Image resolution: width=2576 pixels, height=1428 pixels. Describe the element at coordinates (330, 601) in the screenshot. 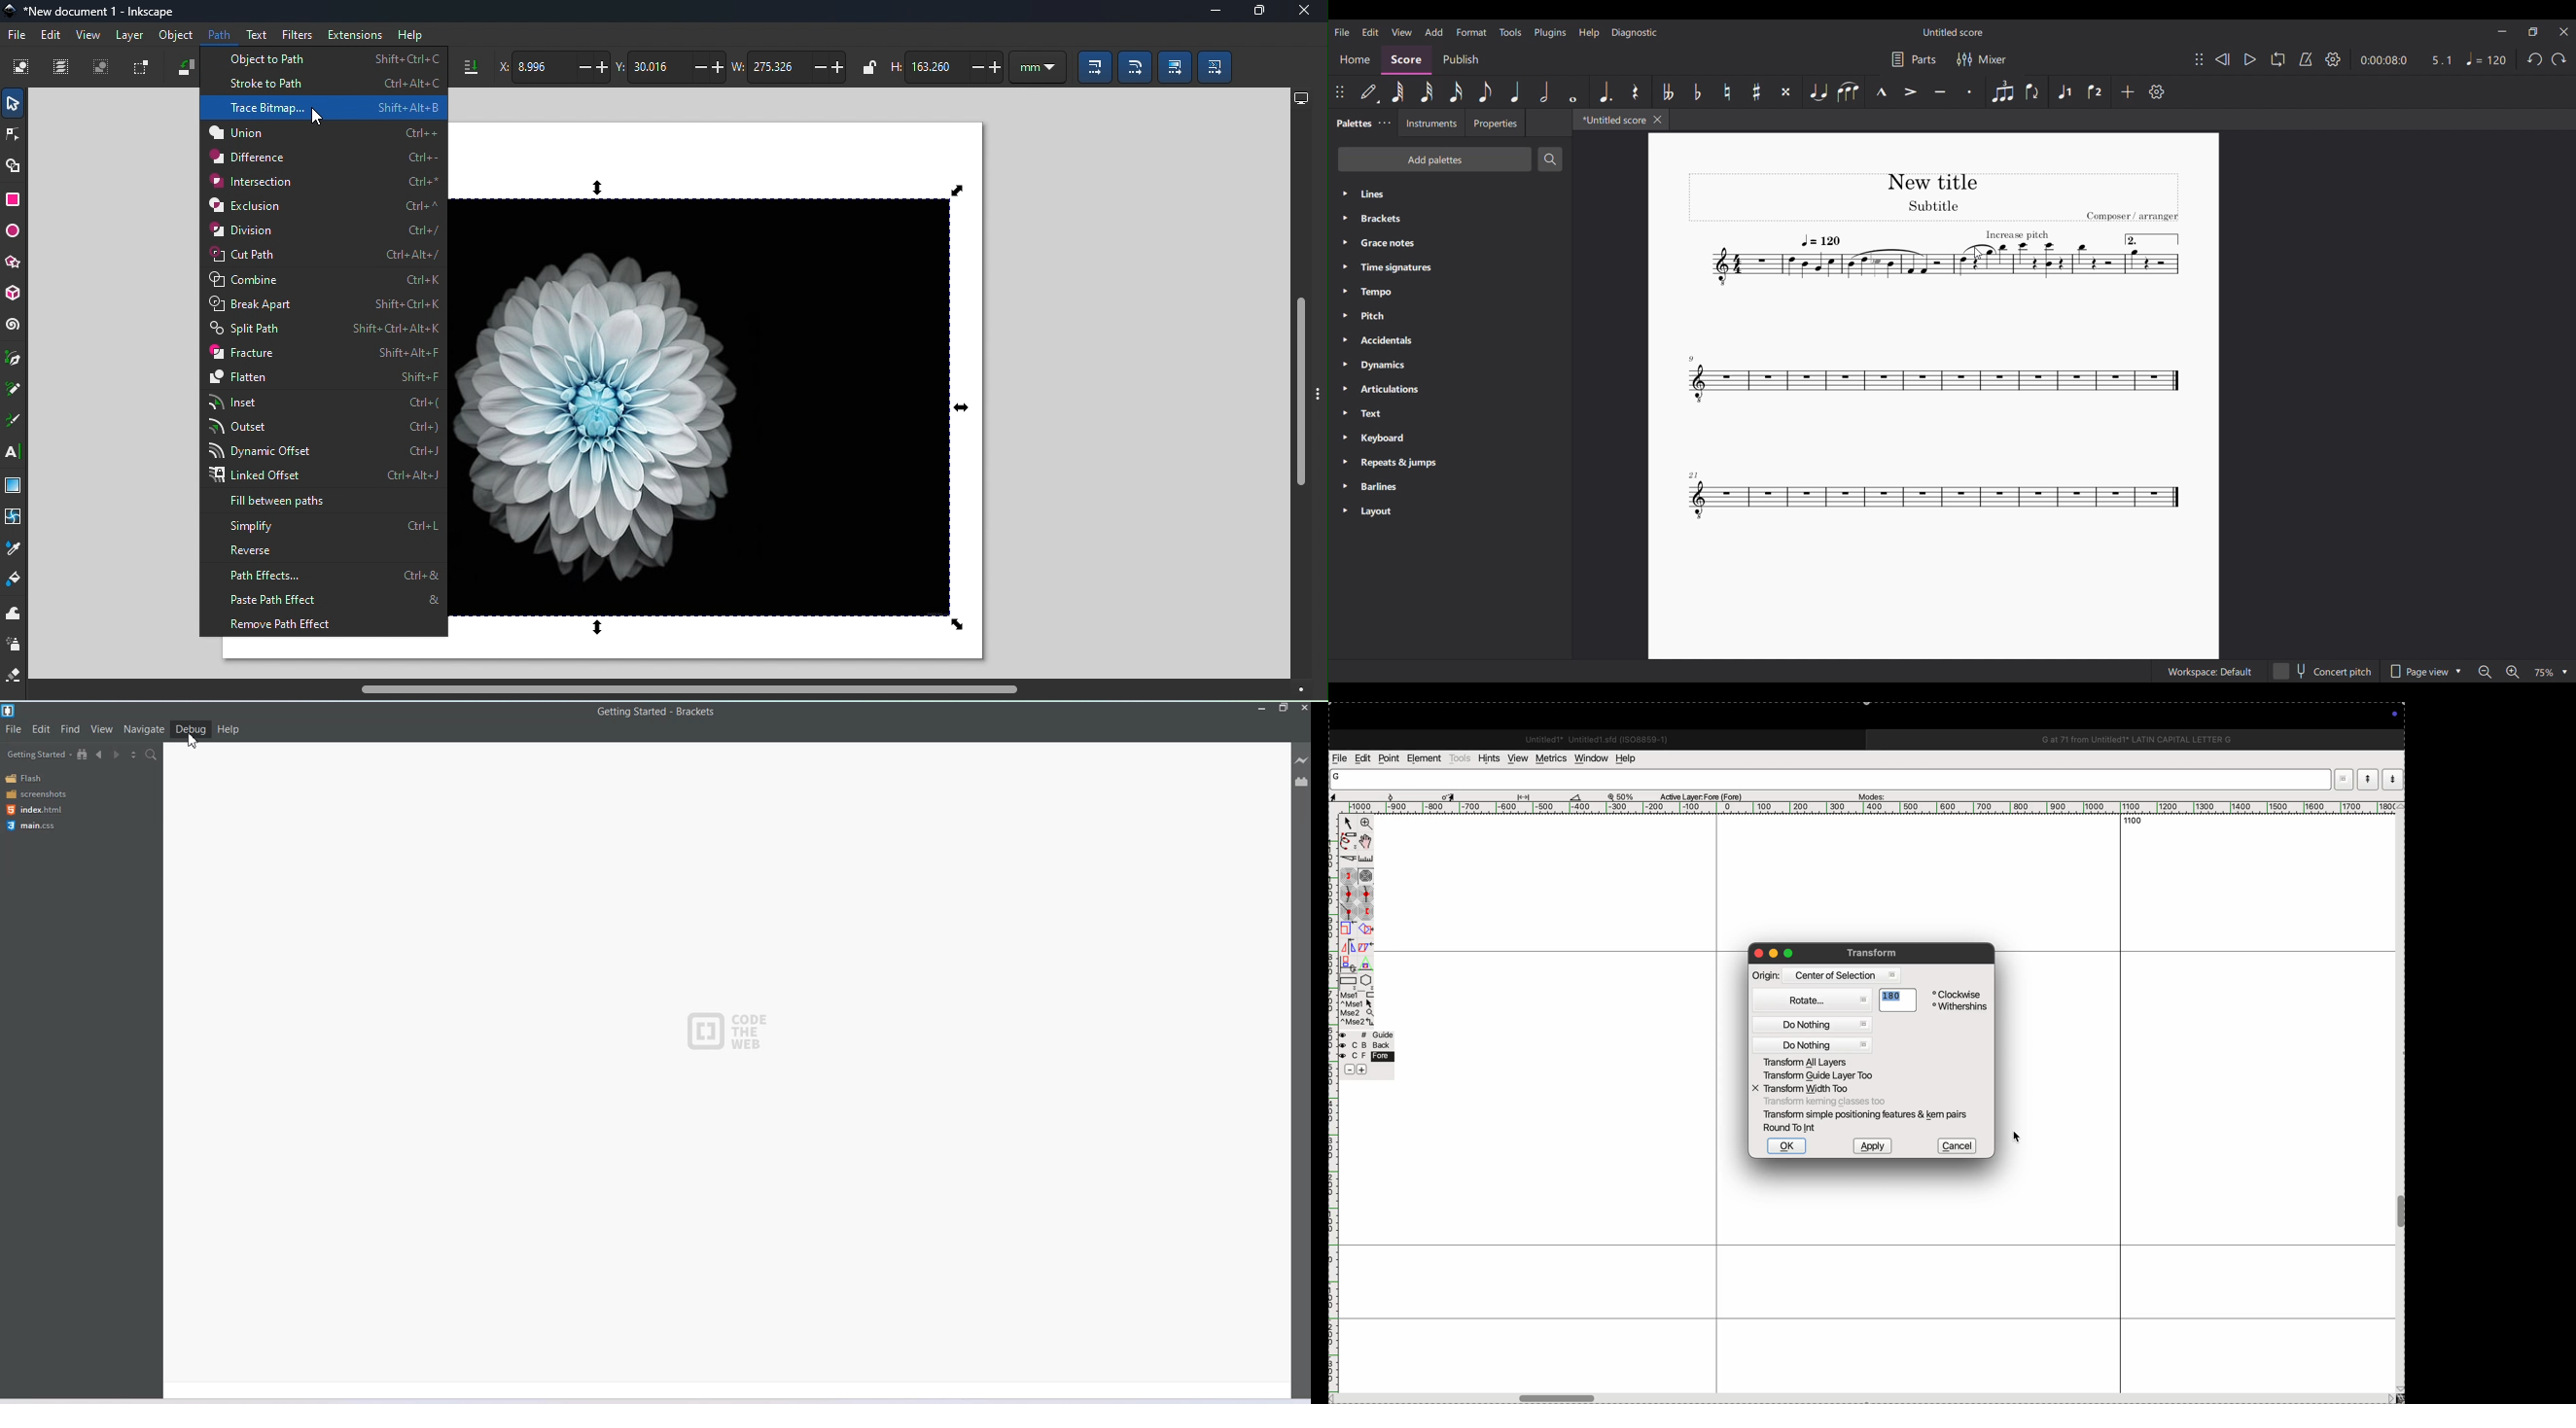

I see `Paste path effect` at that location.